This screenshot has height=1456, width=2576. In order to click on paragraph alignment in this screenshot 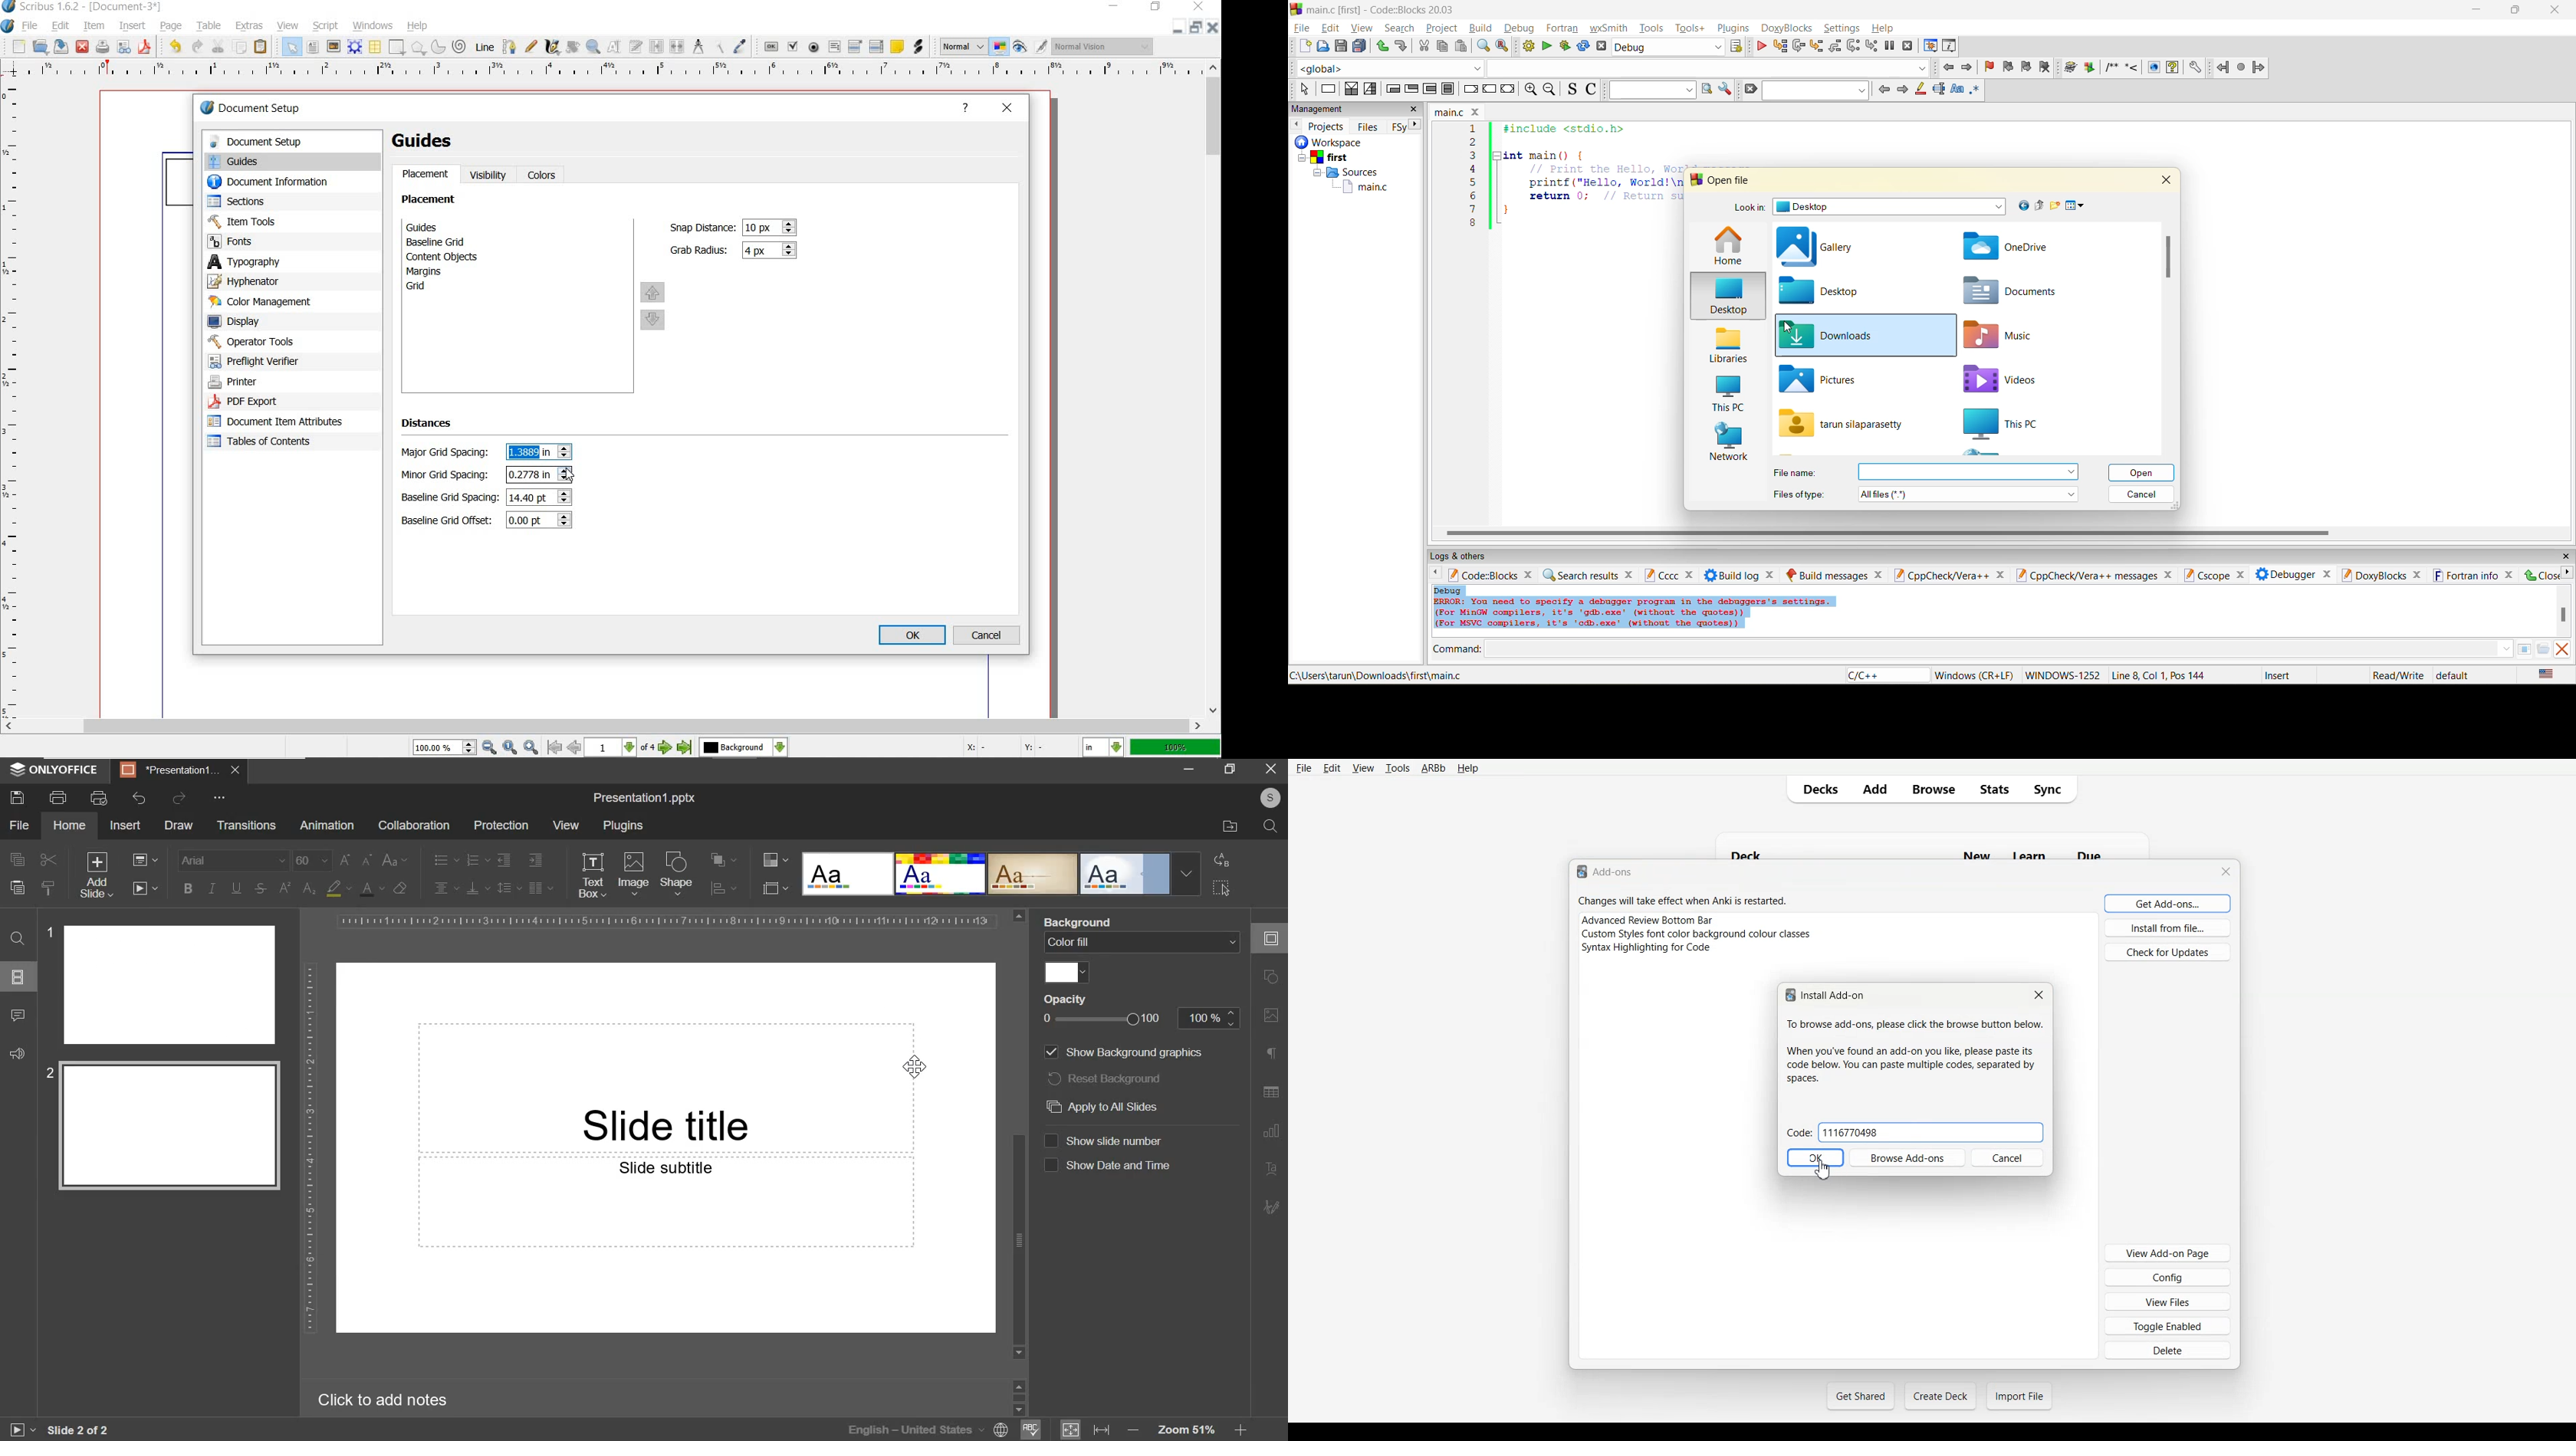, I will do `click(540, 887)`.